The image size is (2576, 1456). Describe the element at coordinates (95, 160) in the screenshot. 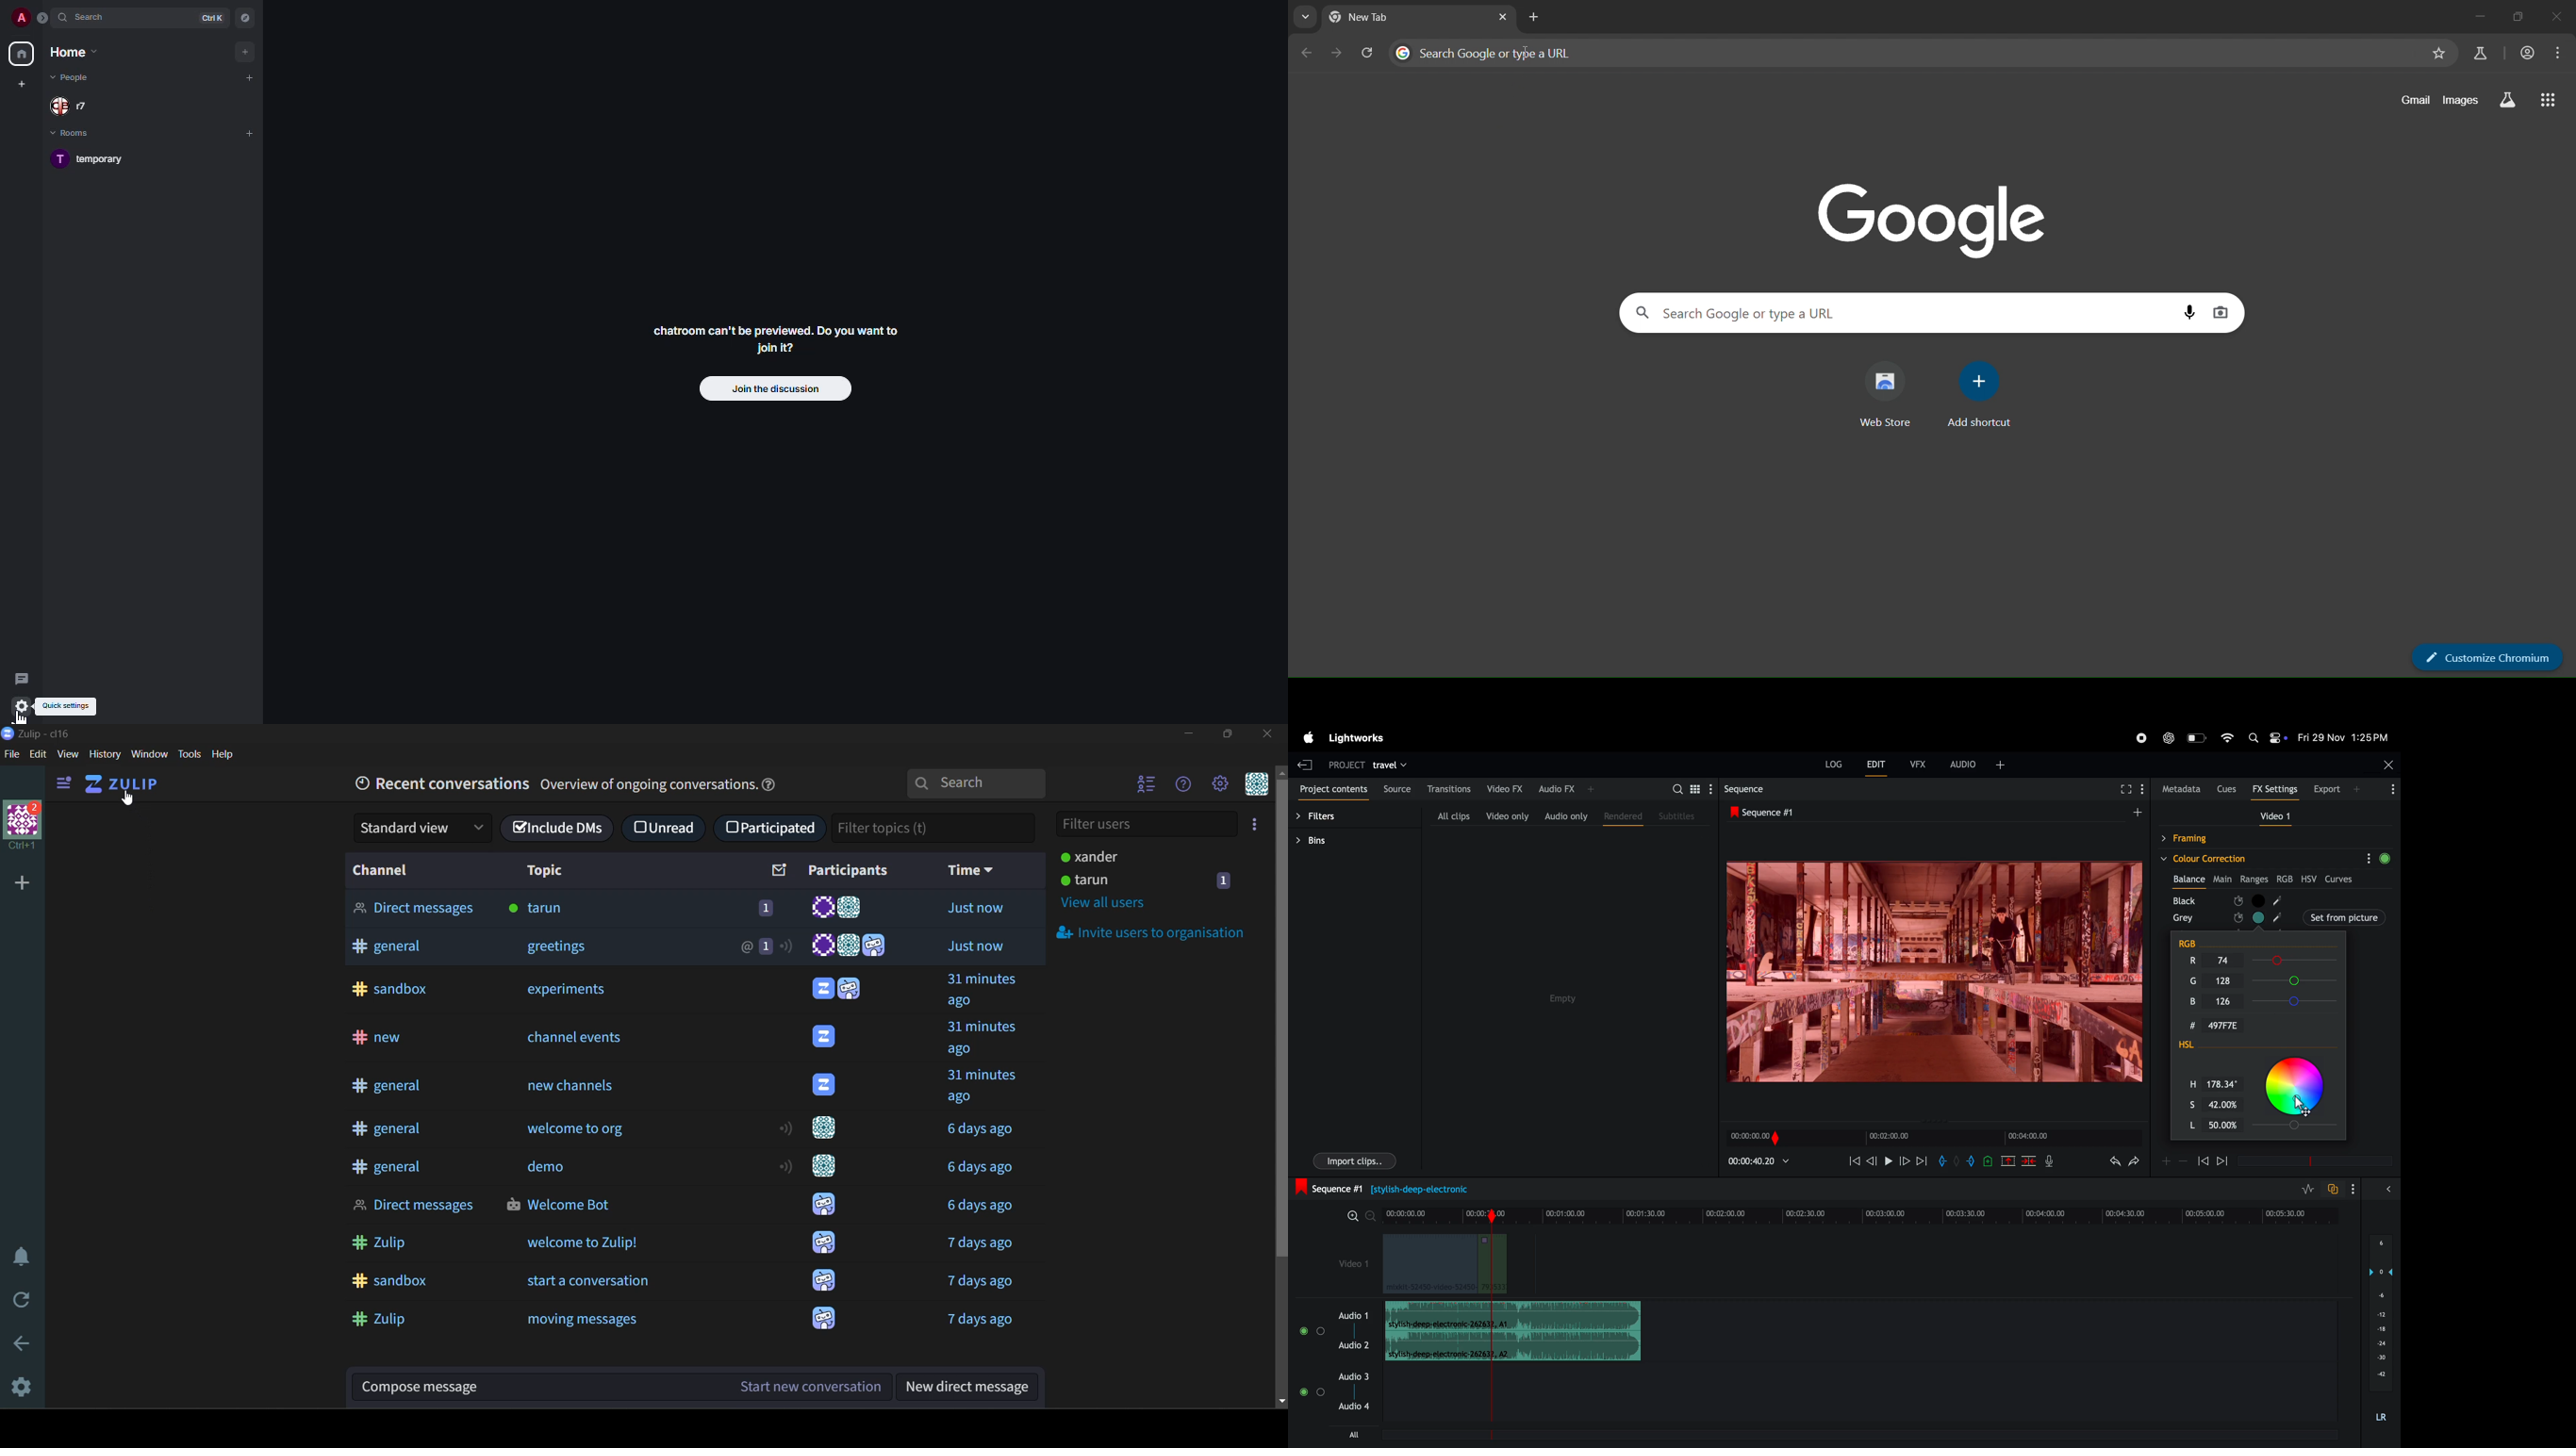

I see `room` at that location.